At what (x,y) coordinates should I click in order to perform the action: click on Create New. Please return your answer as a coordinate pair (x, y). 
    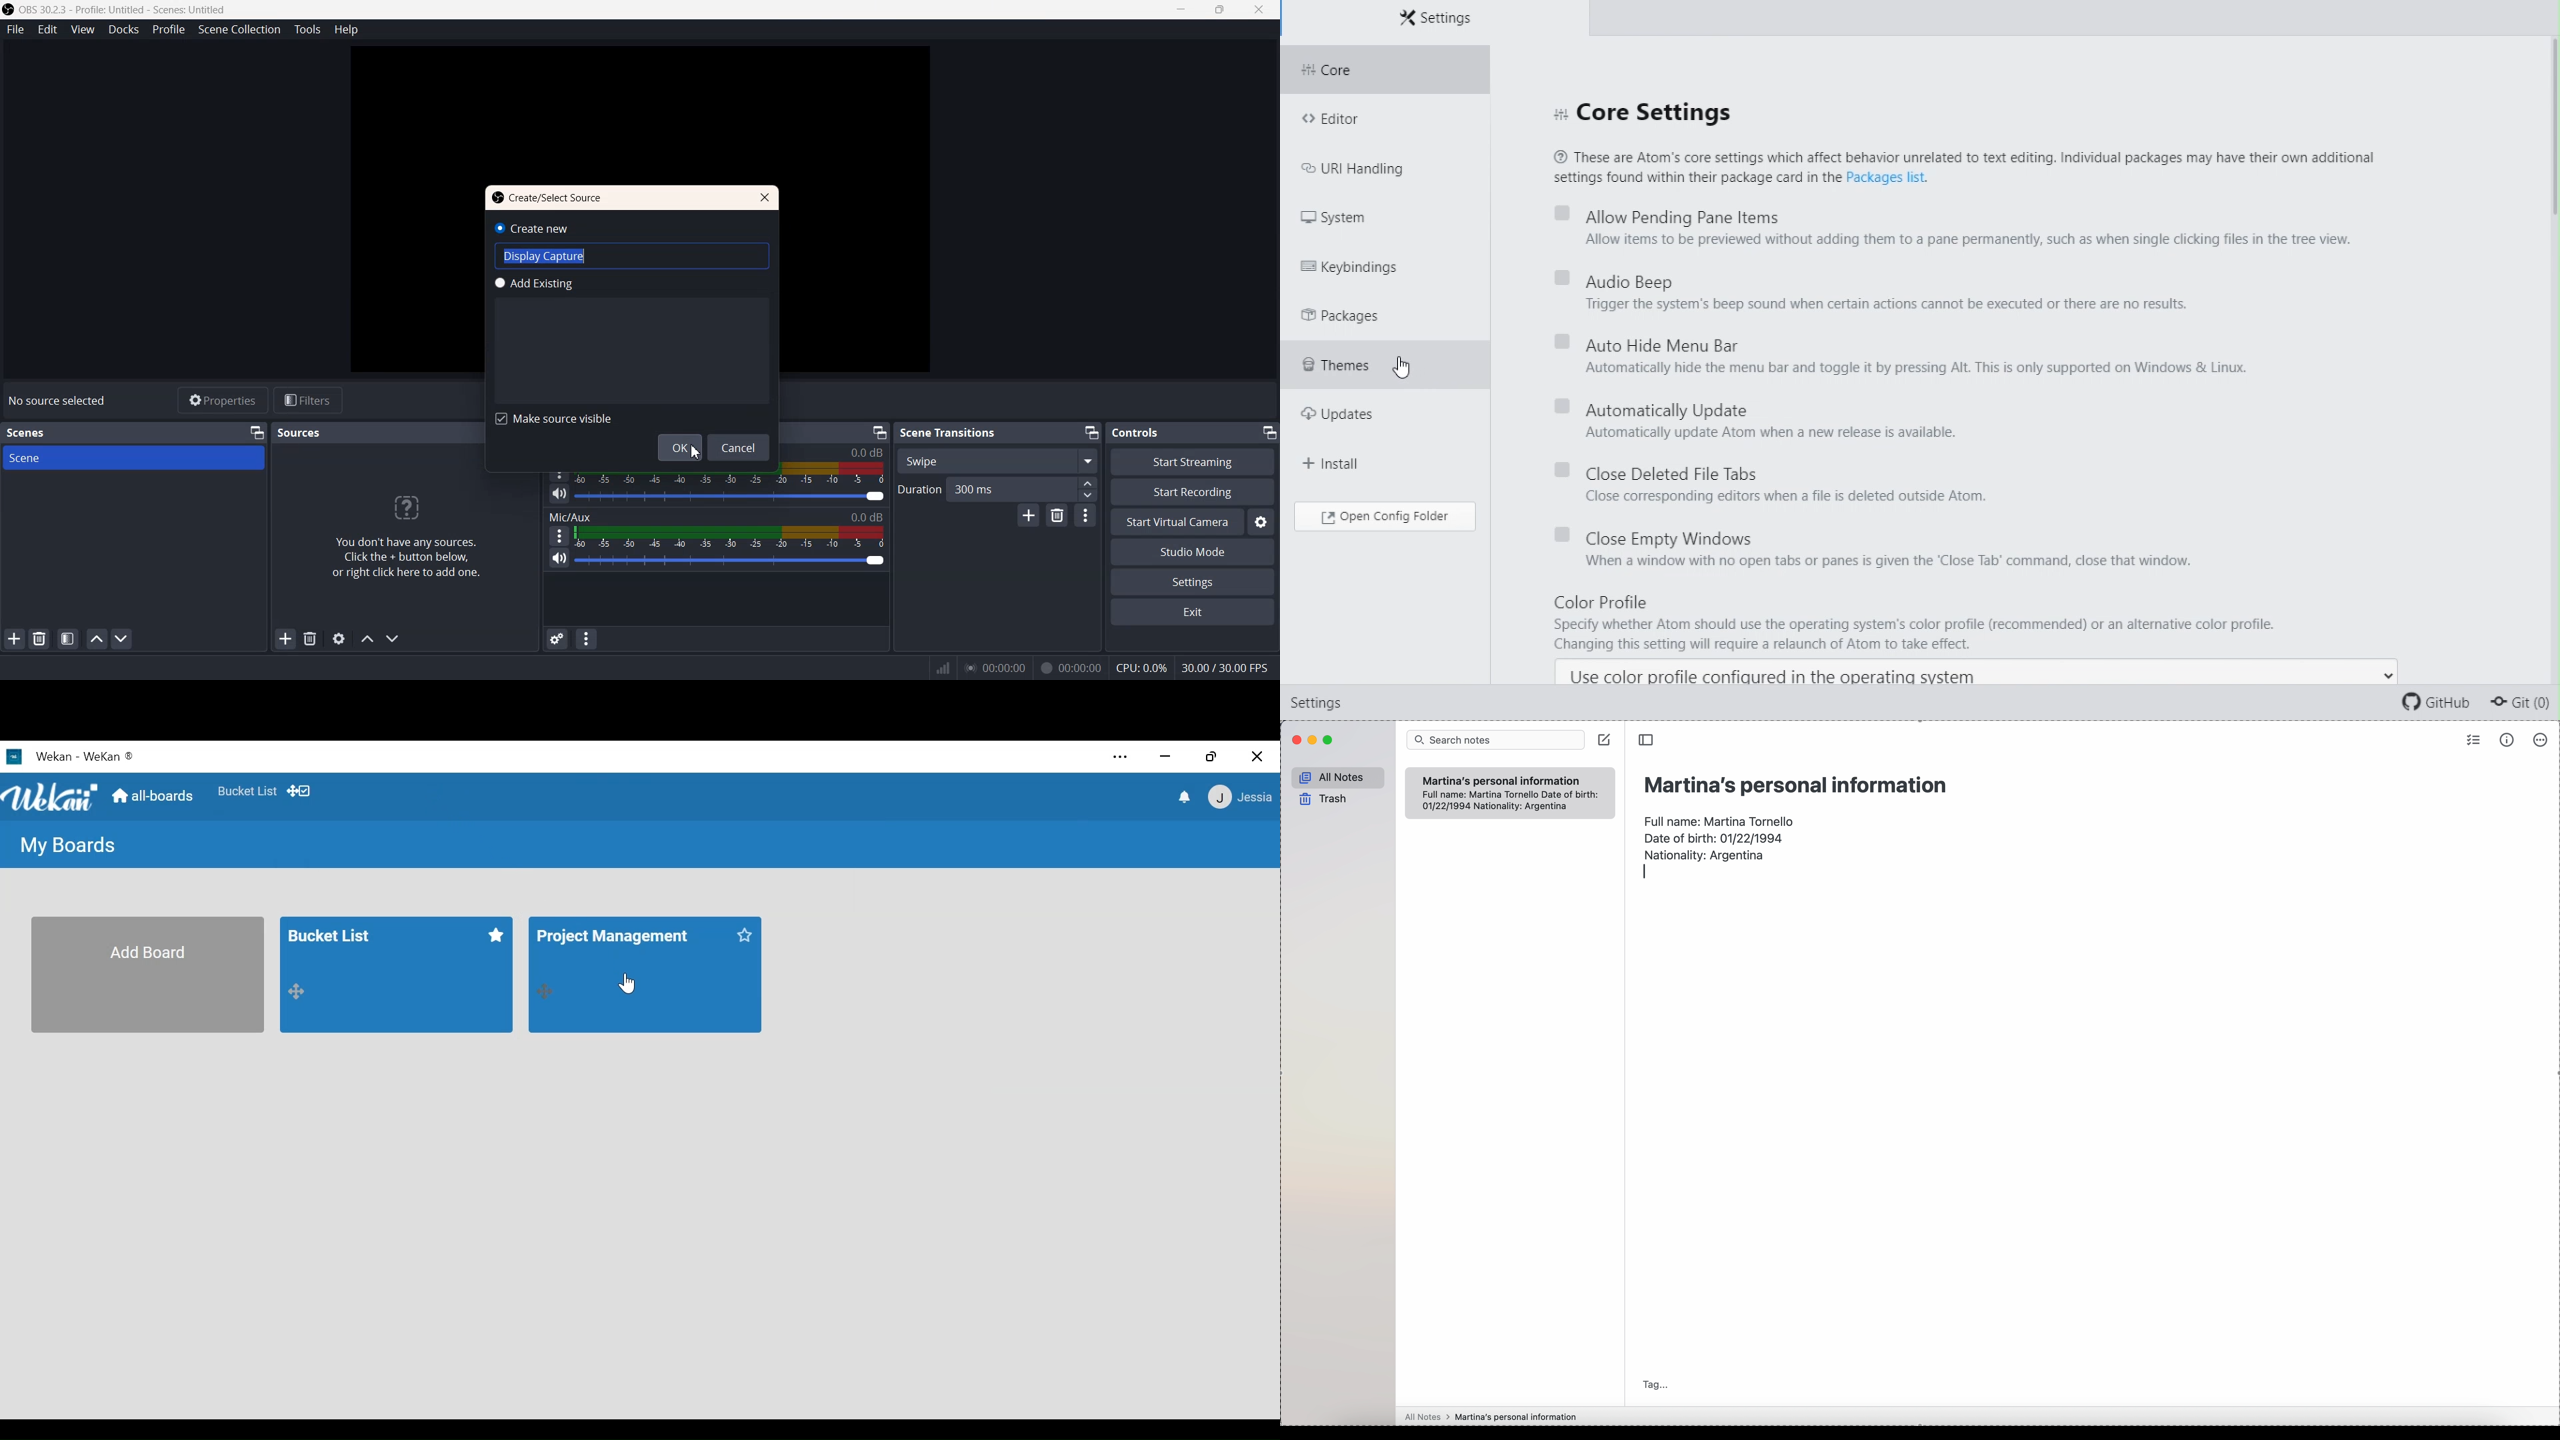
    Looking at the image, I should click on (538, 227).